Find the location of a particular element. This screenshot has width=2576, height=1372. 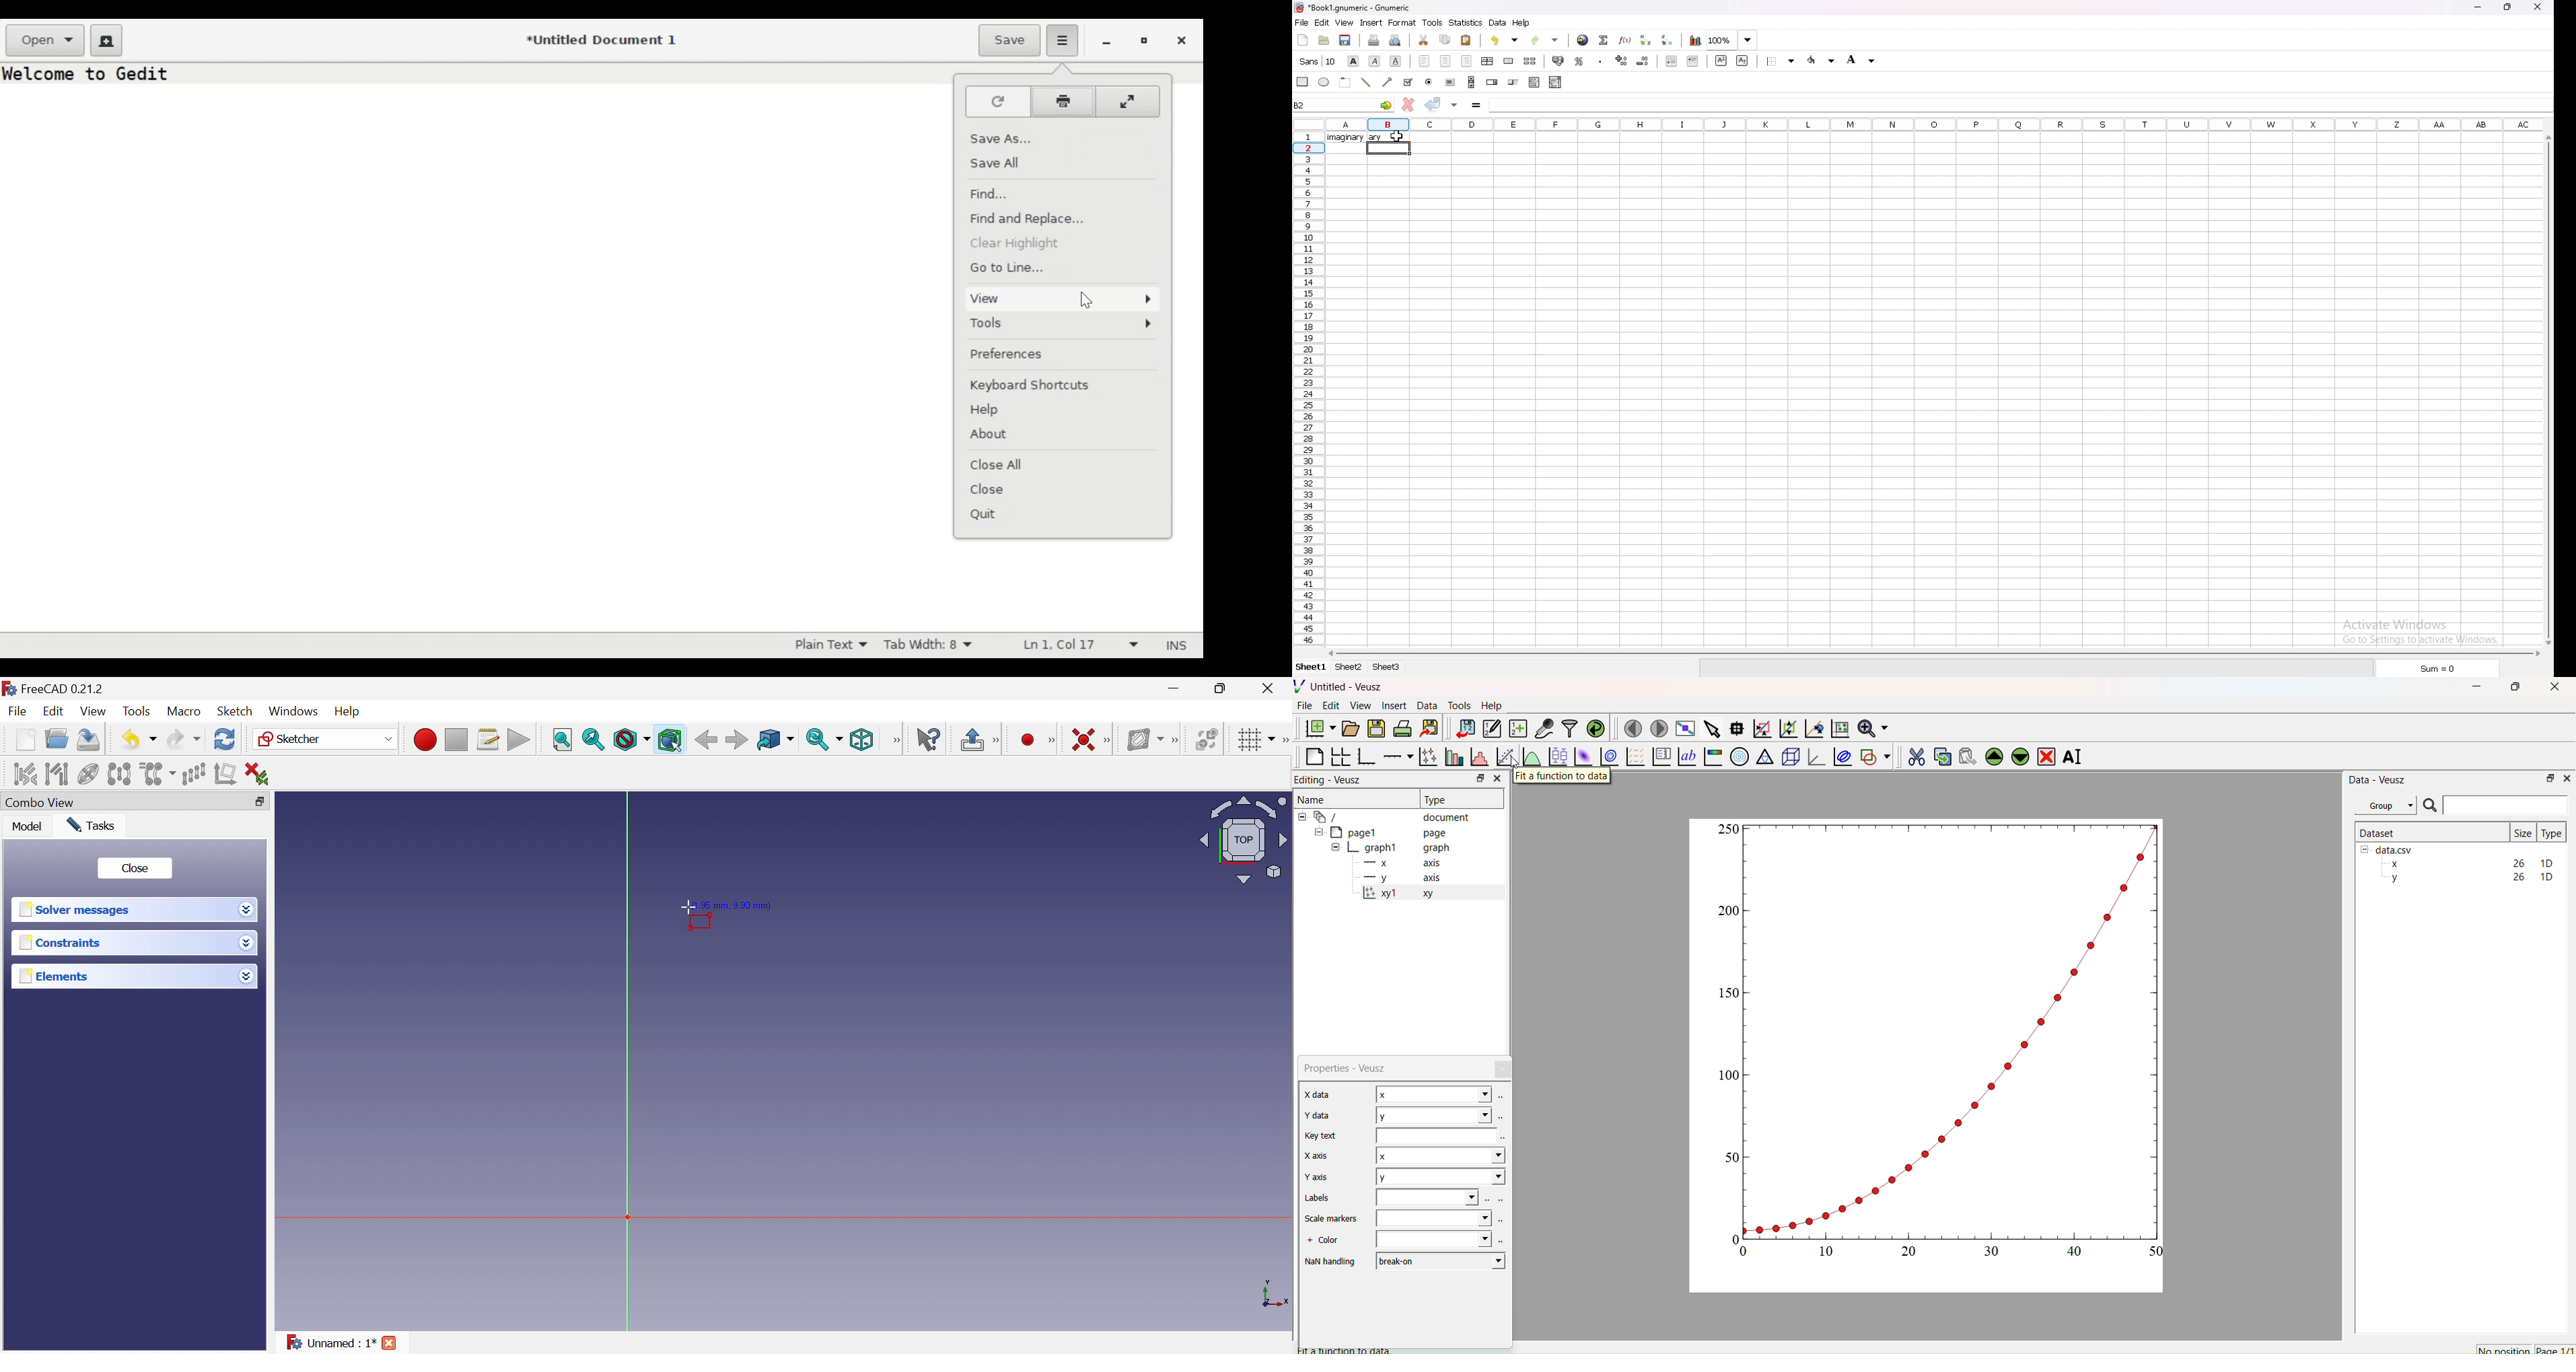

File is located at coordinates (19, 712).